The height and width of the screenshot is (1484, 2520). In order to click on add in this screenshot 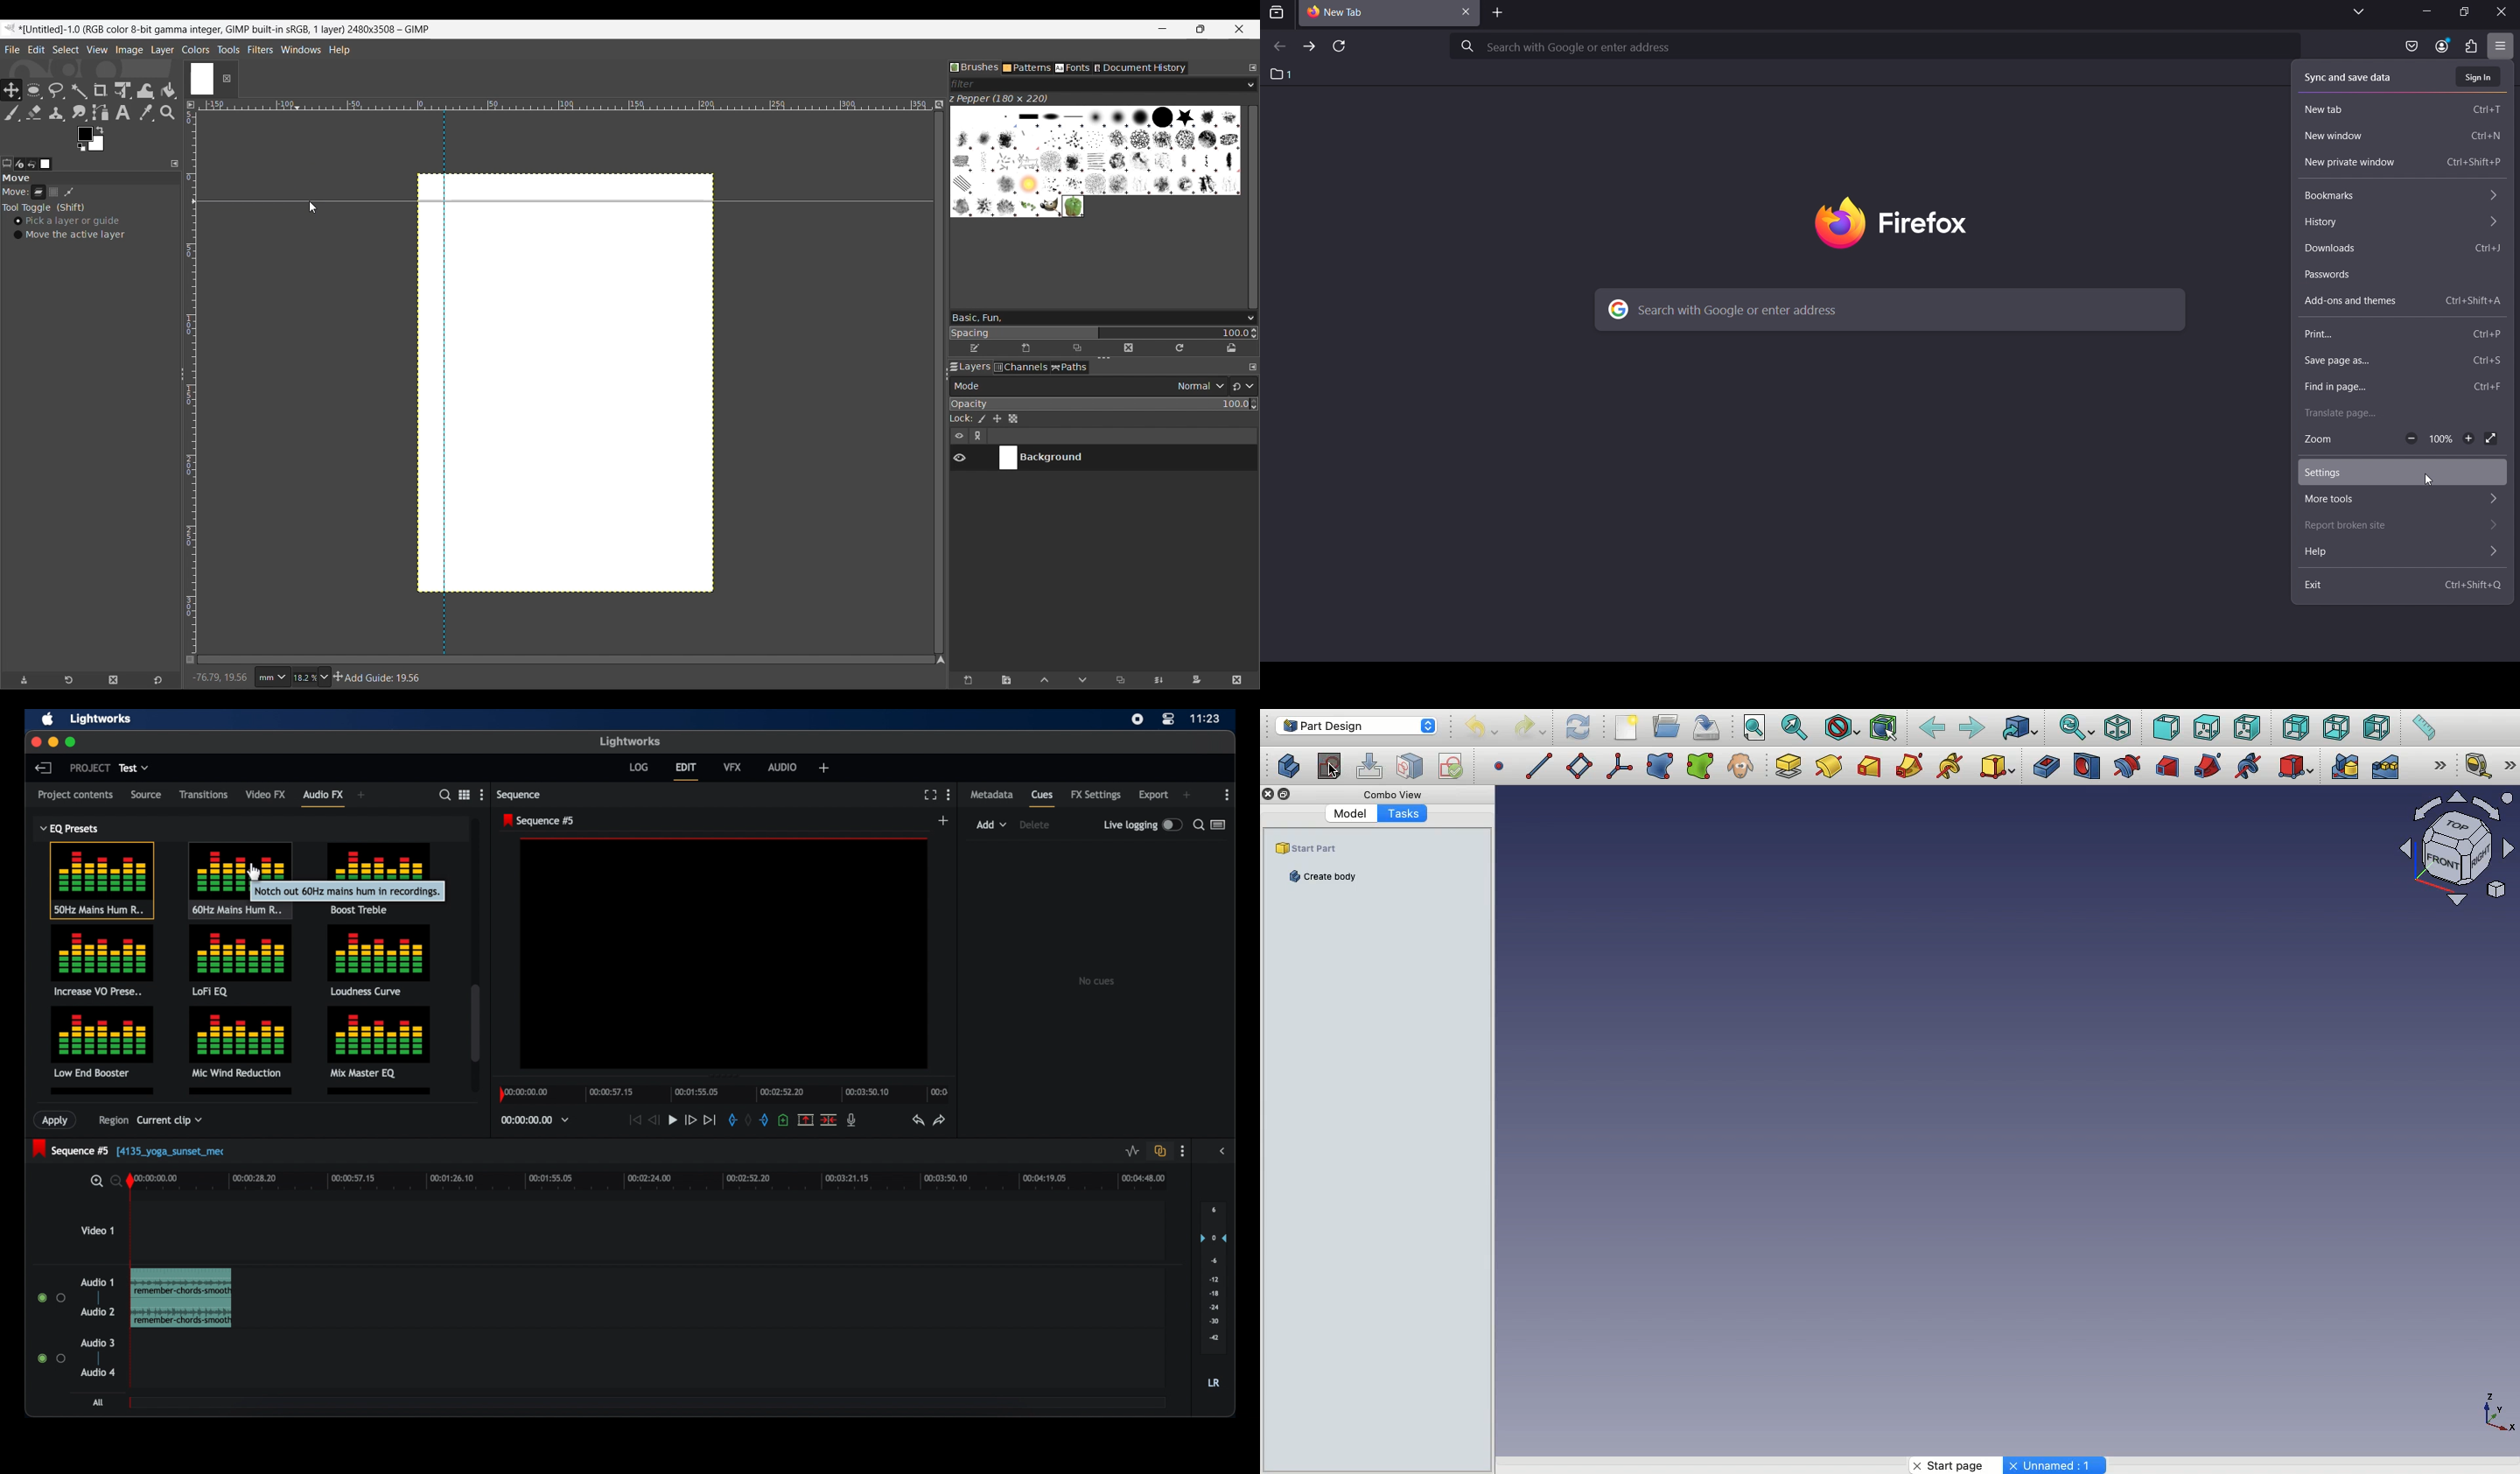, I will do `click(824, 767)`.